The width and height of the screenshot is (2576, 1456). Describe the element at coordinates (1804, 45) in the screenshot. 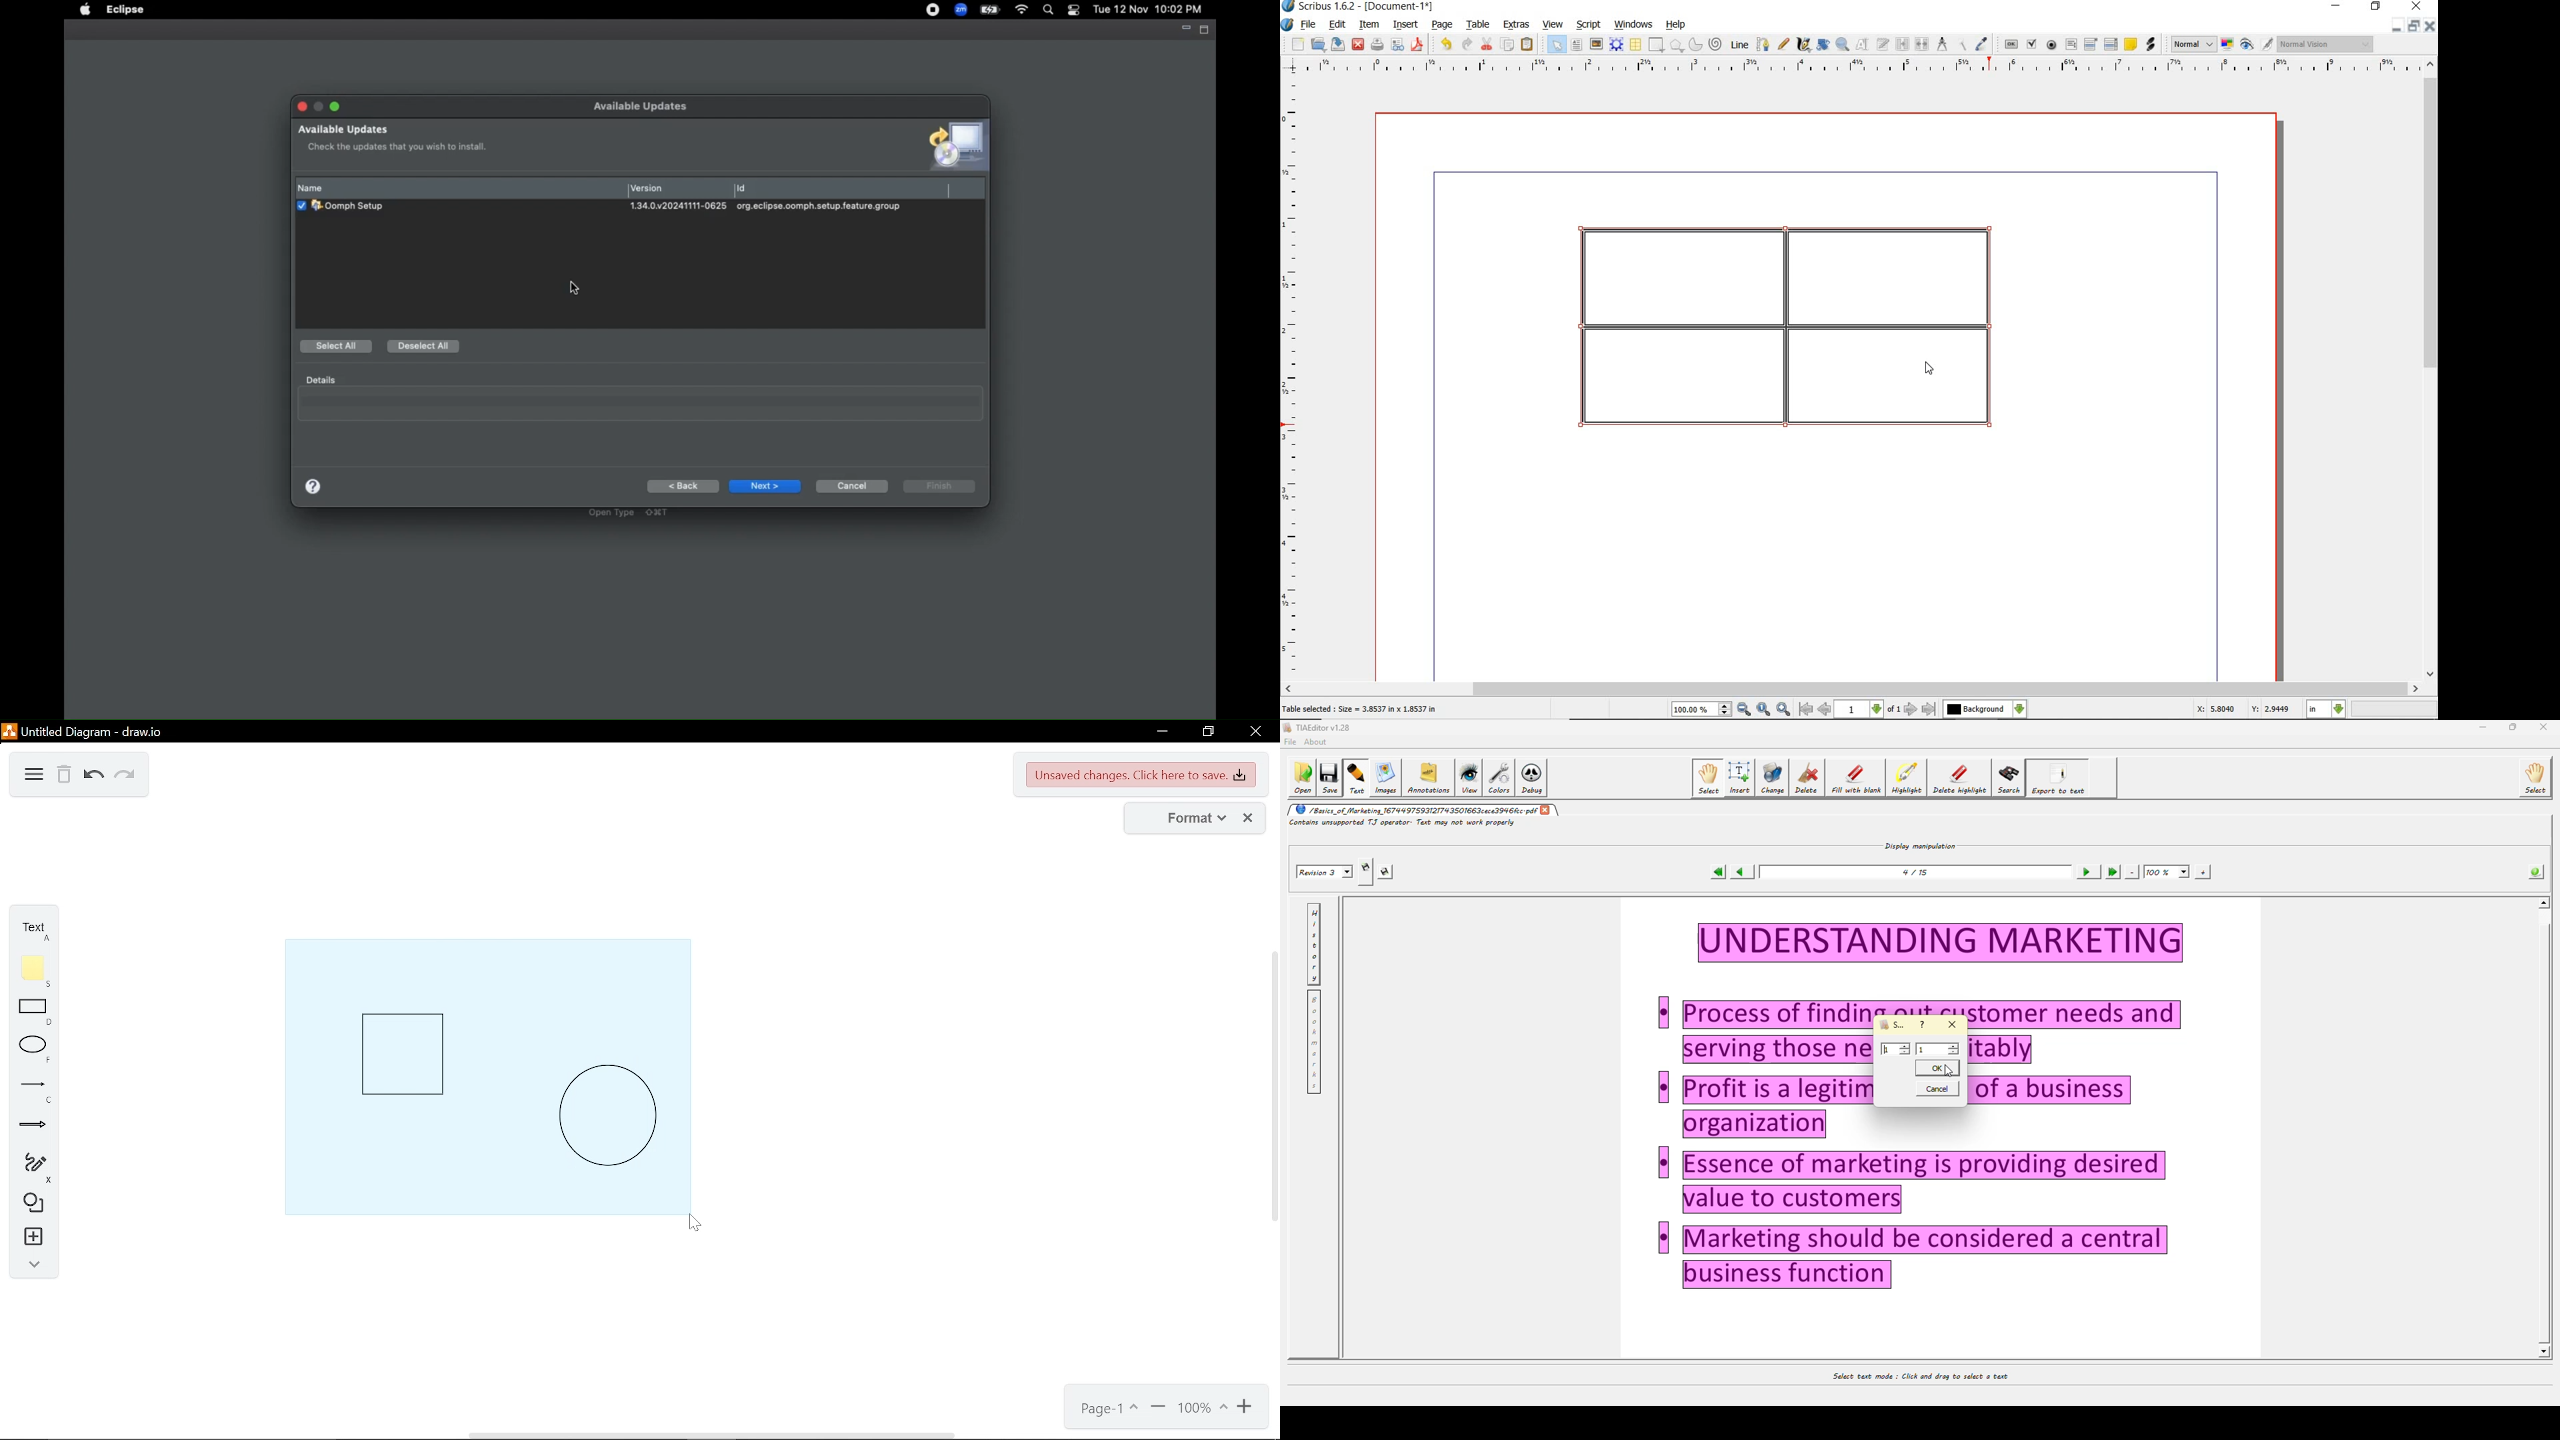

I see `calligraphic line` at that location.